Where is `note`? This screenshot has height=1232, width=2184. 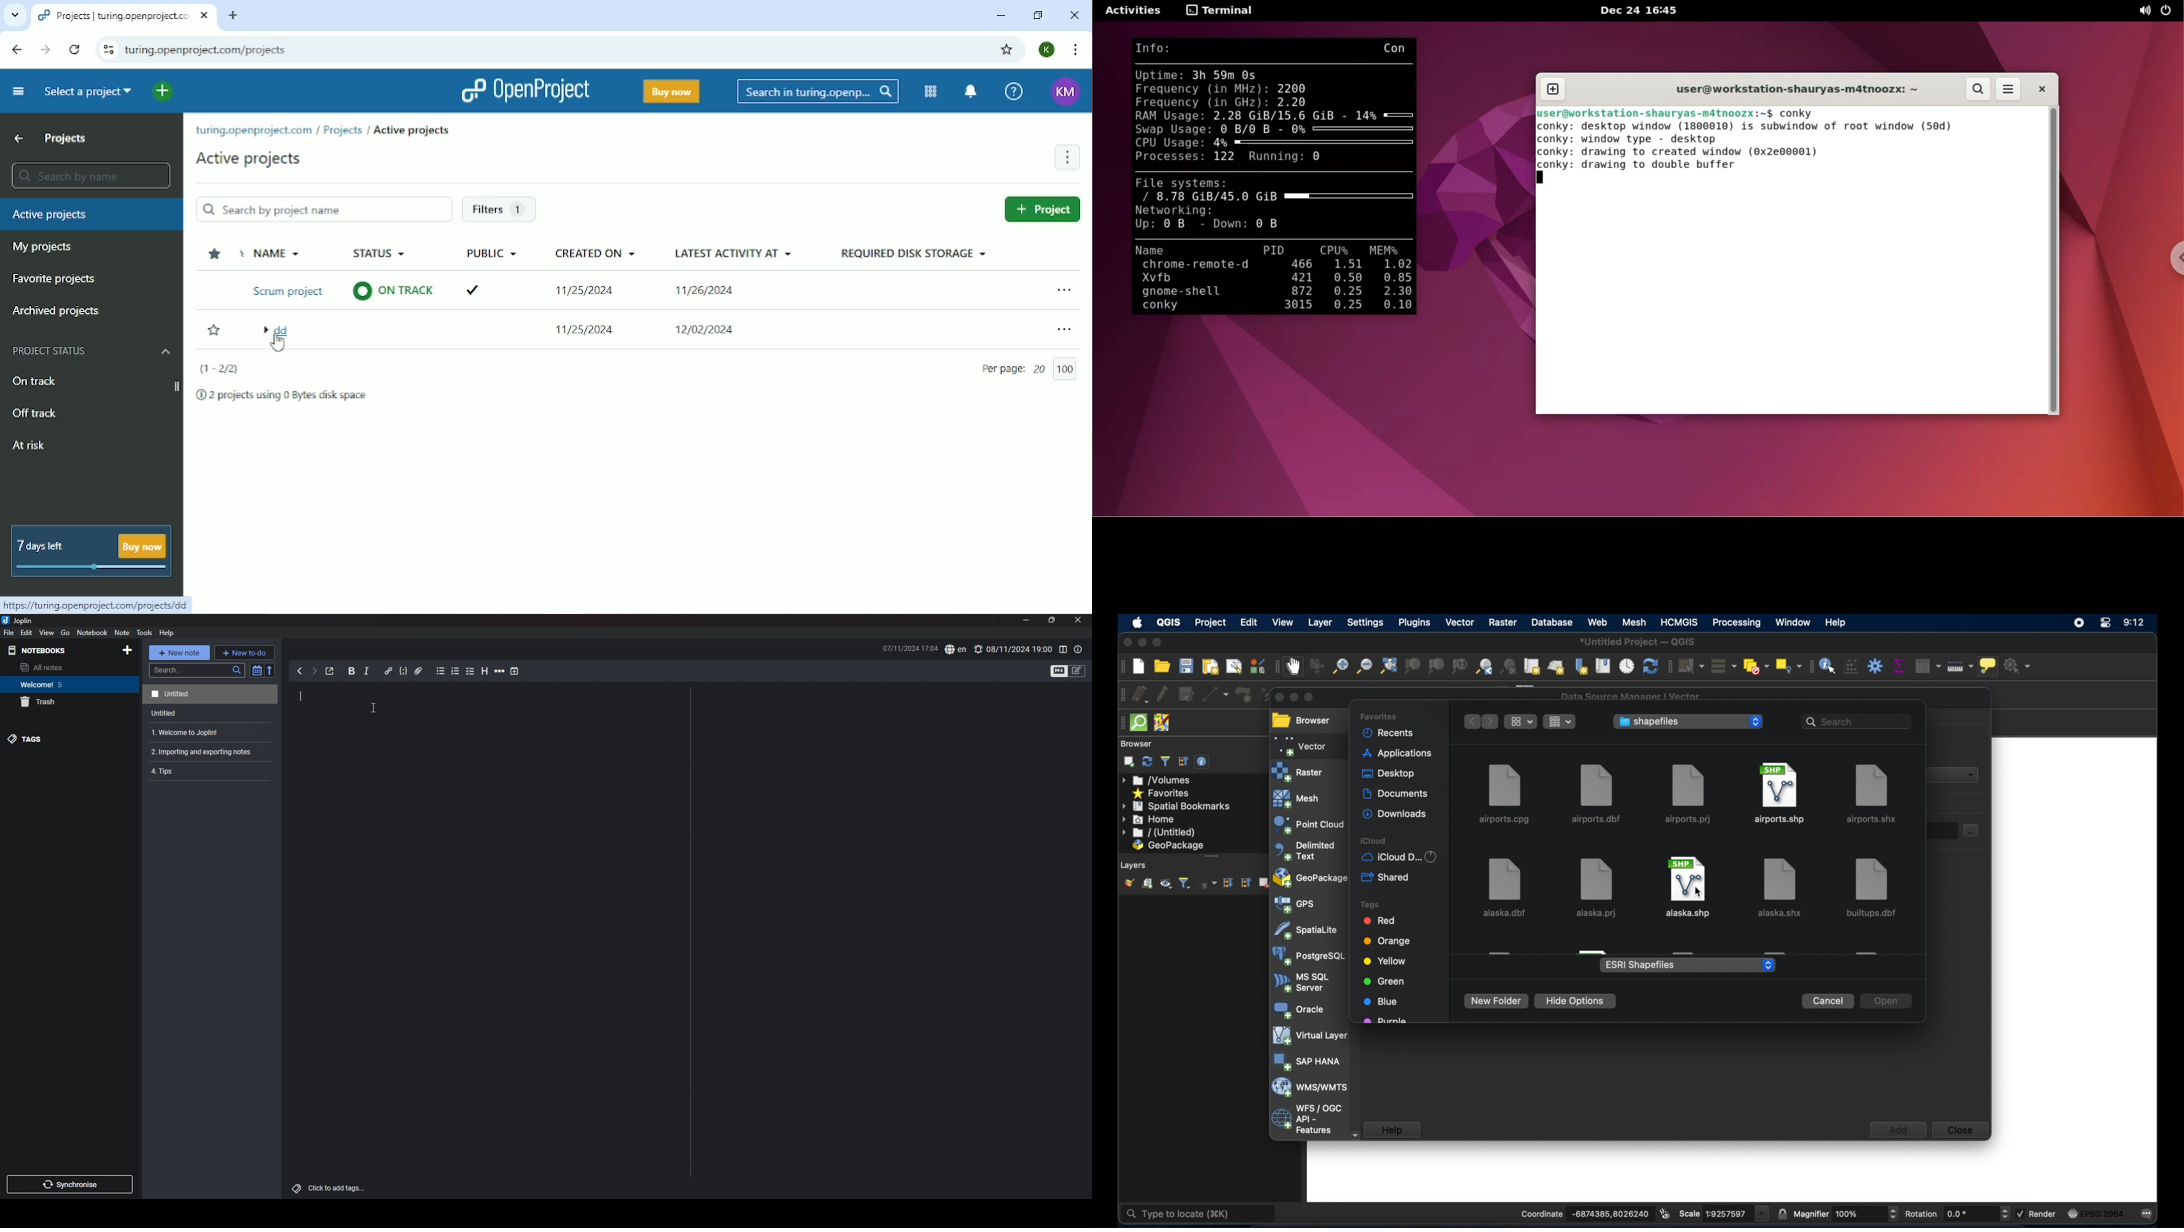
note is located at coordinates (211, 732).